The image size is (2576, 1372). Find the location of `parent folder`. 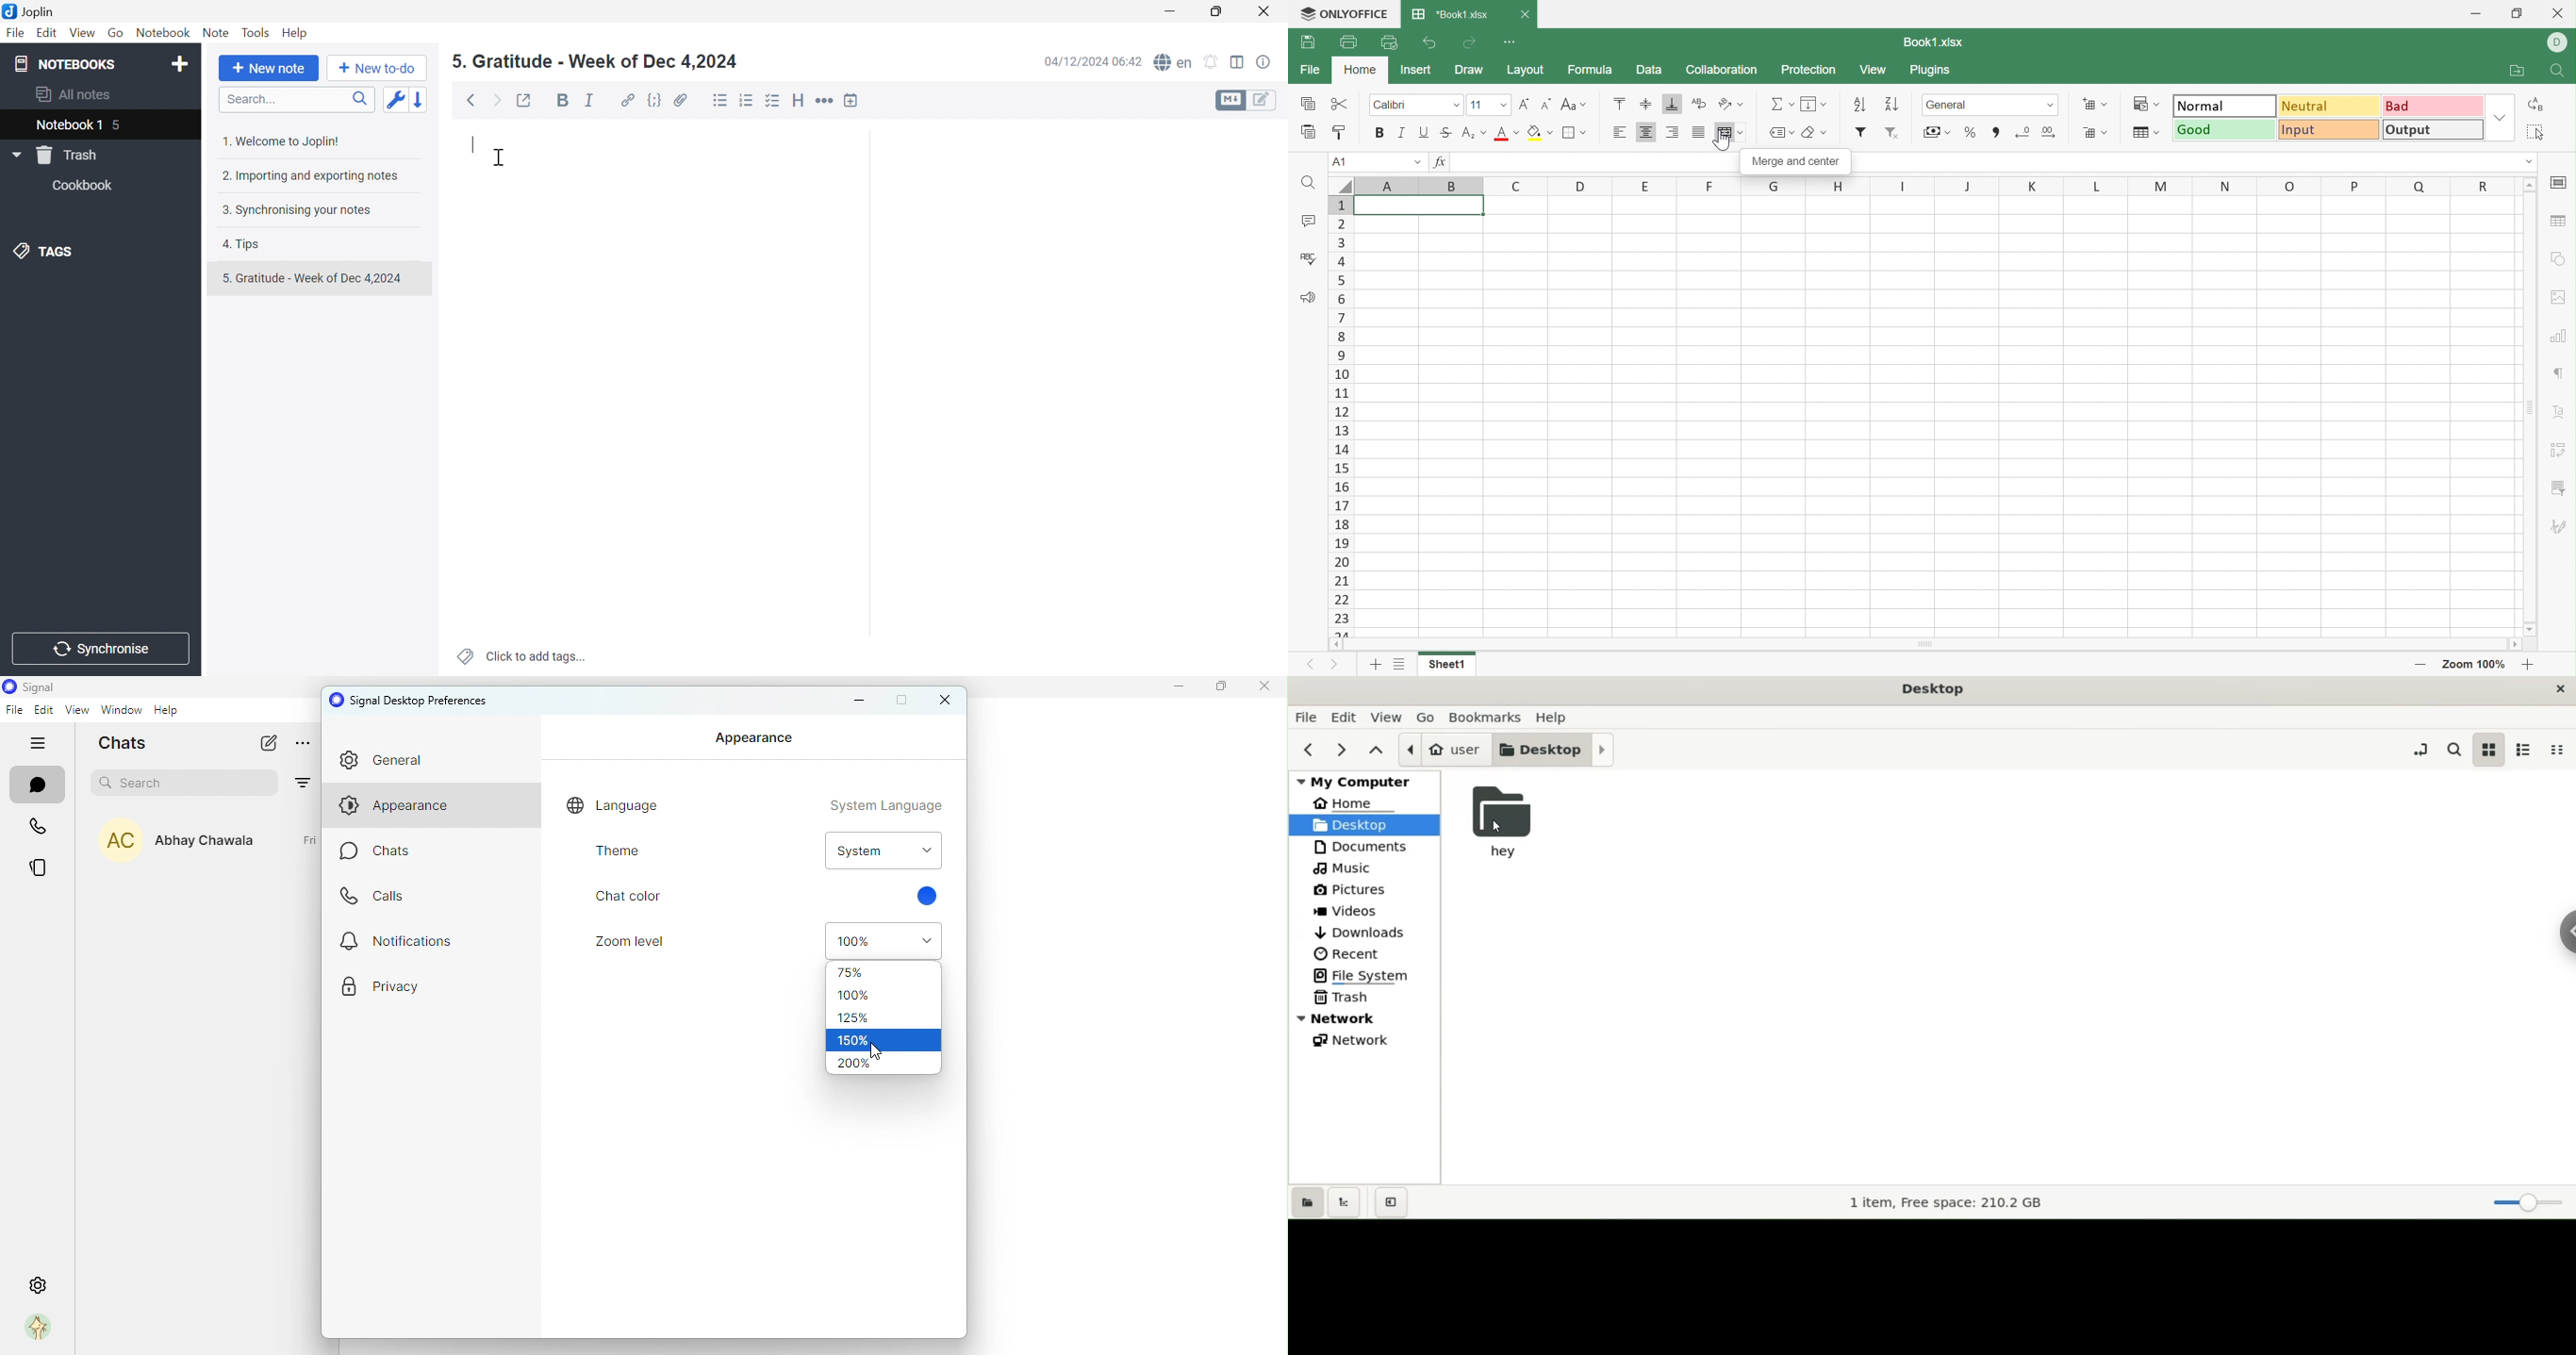

parent folder is located at coordinates (1377, 748).